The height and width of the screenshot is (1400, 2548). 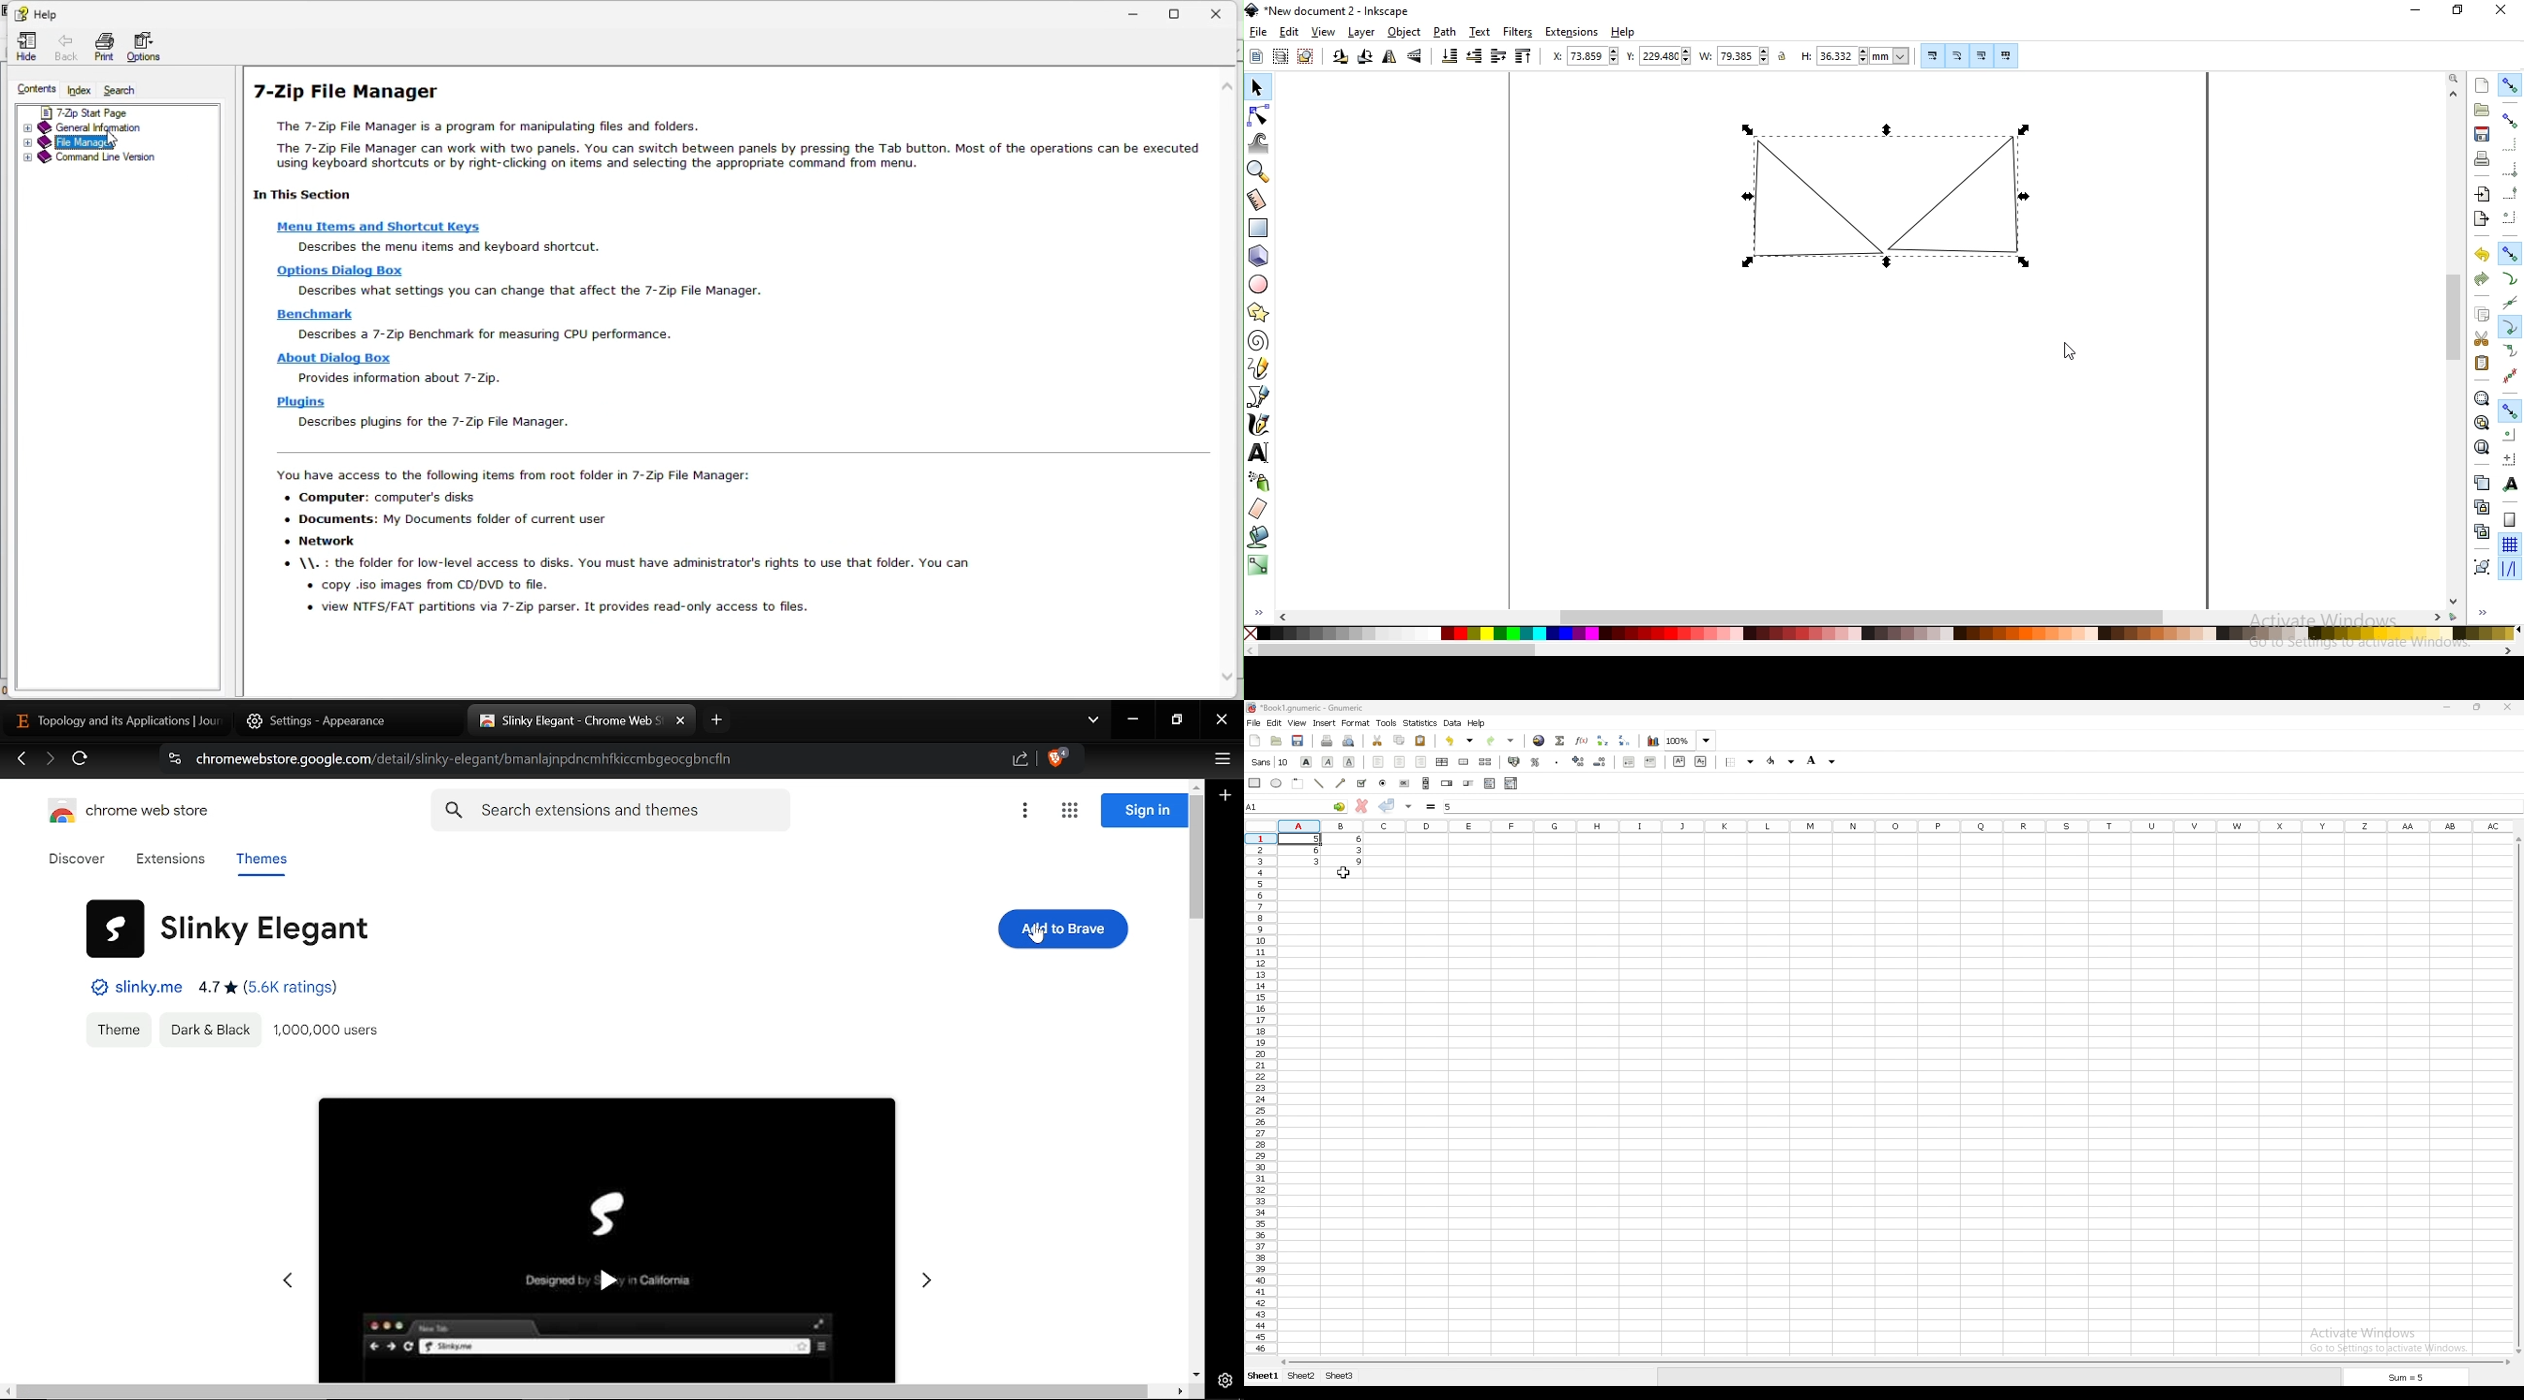 What do you see at coordinates (1582, 740) in the screenshot?
I see `function` at bounding box center [1582, 740].